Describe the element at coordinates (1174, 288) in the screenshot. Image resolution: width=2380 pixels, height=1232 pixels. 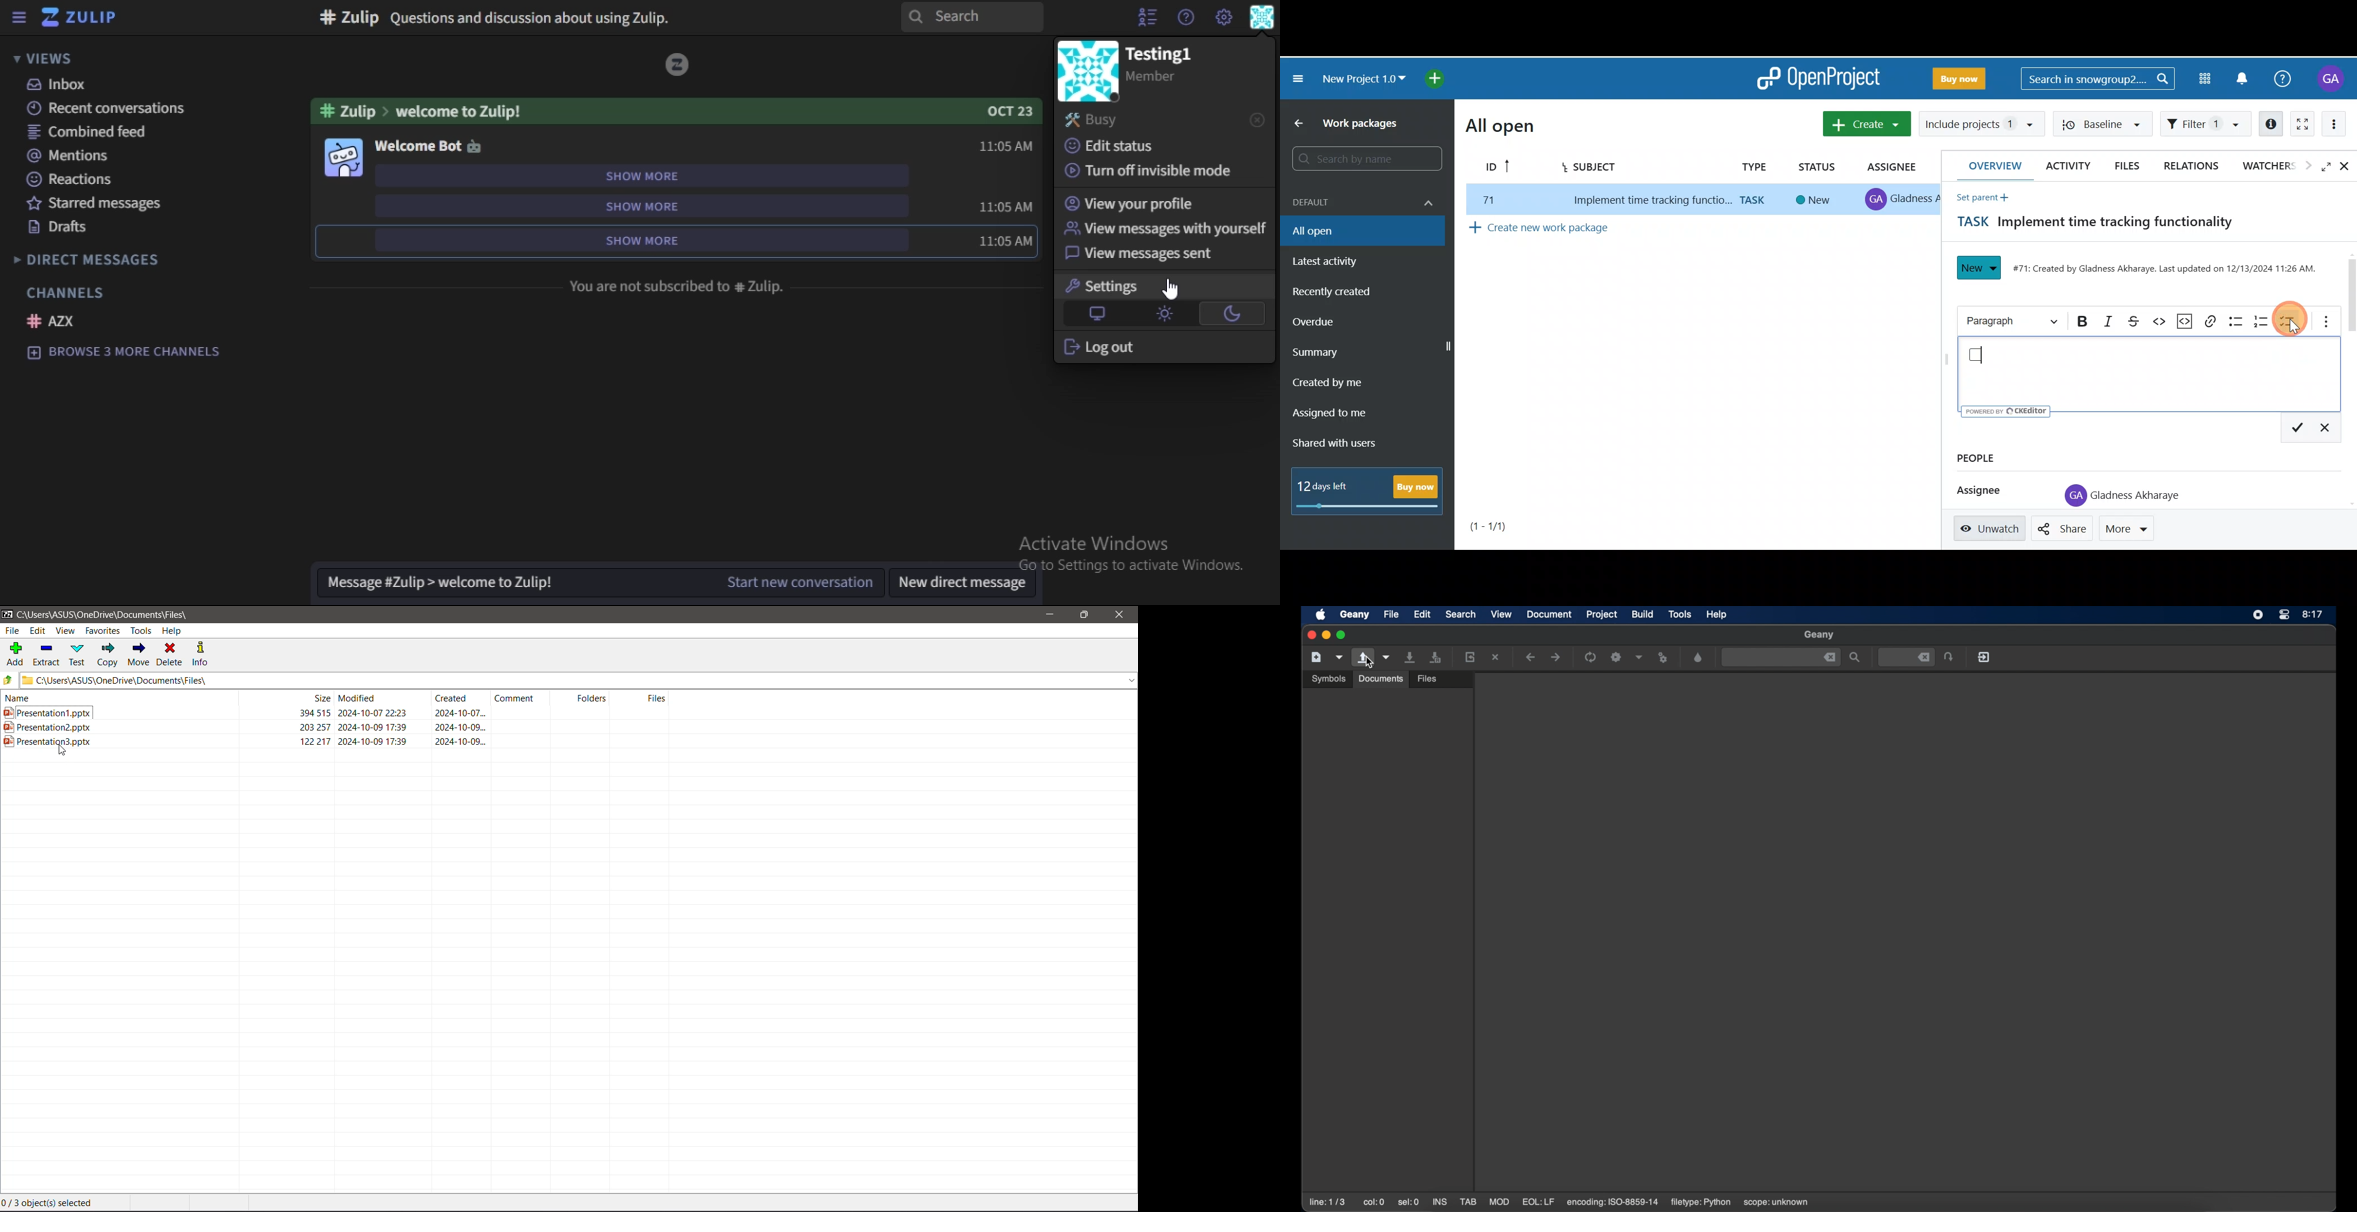
I see `cursor` at that location.